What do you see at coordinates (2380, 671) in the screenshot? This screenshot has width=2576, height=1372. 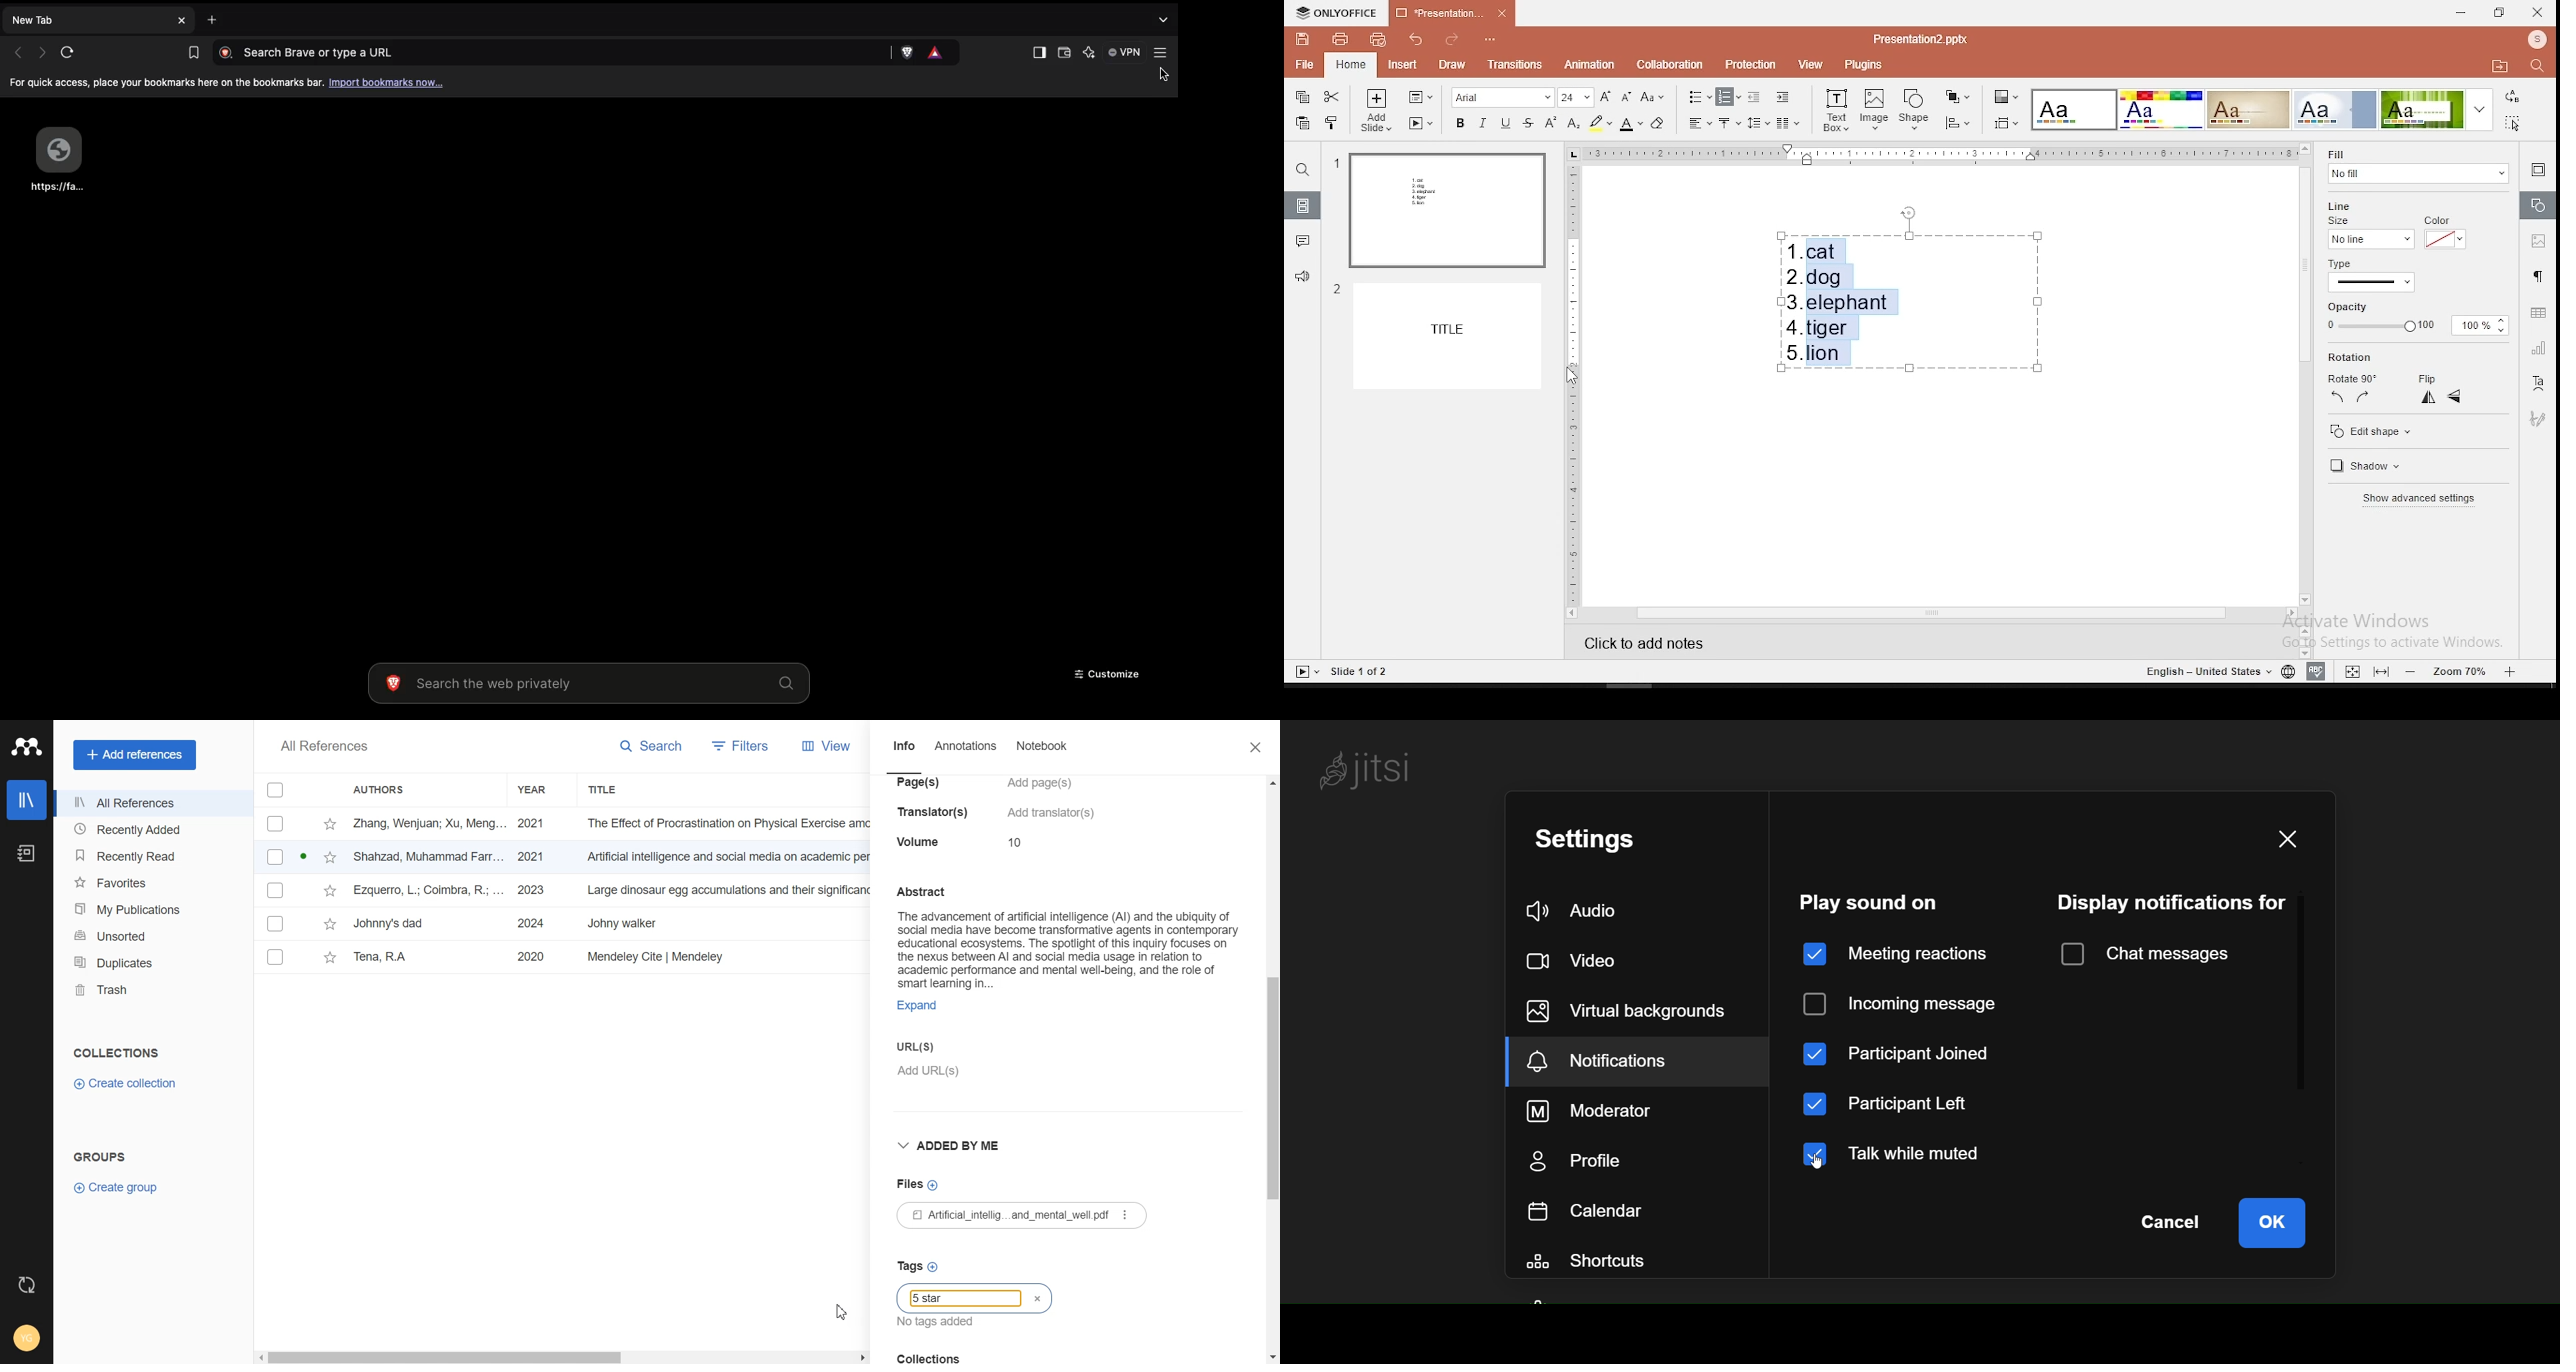 I see `fit to slide` at bounding box center [2380, 671].